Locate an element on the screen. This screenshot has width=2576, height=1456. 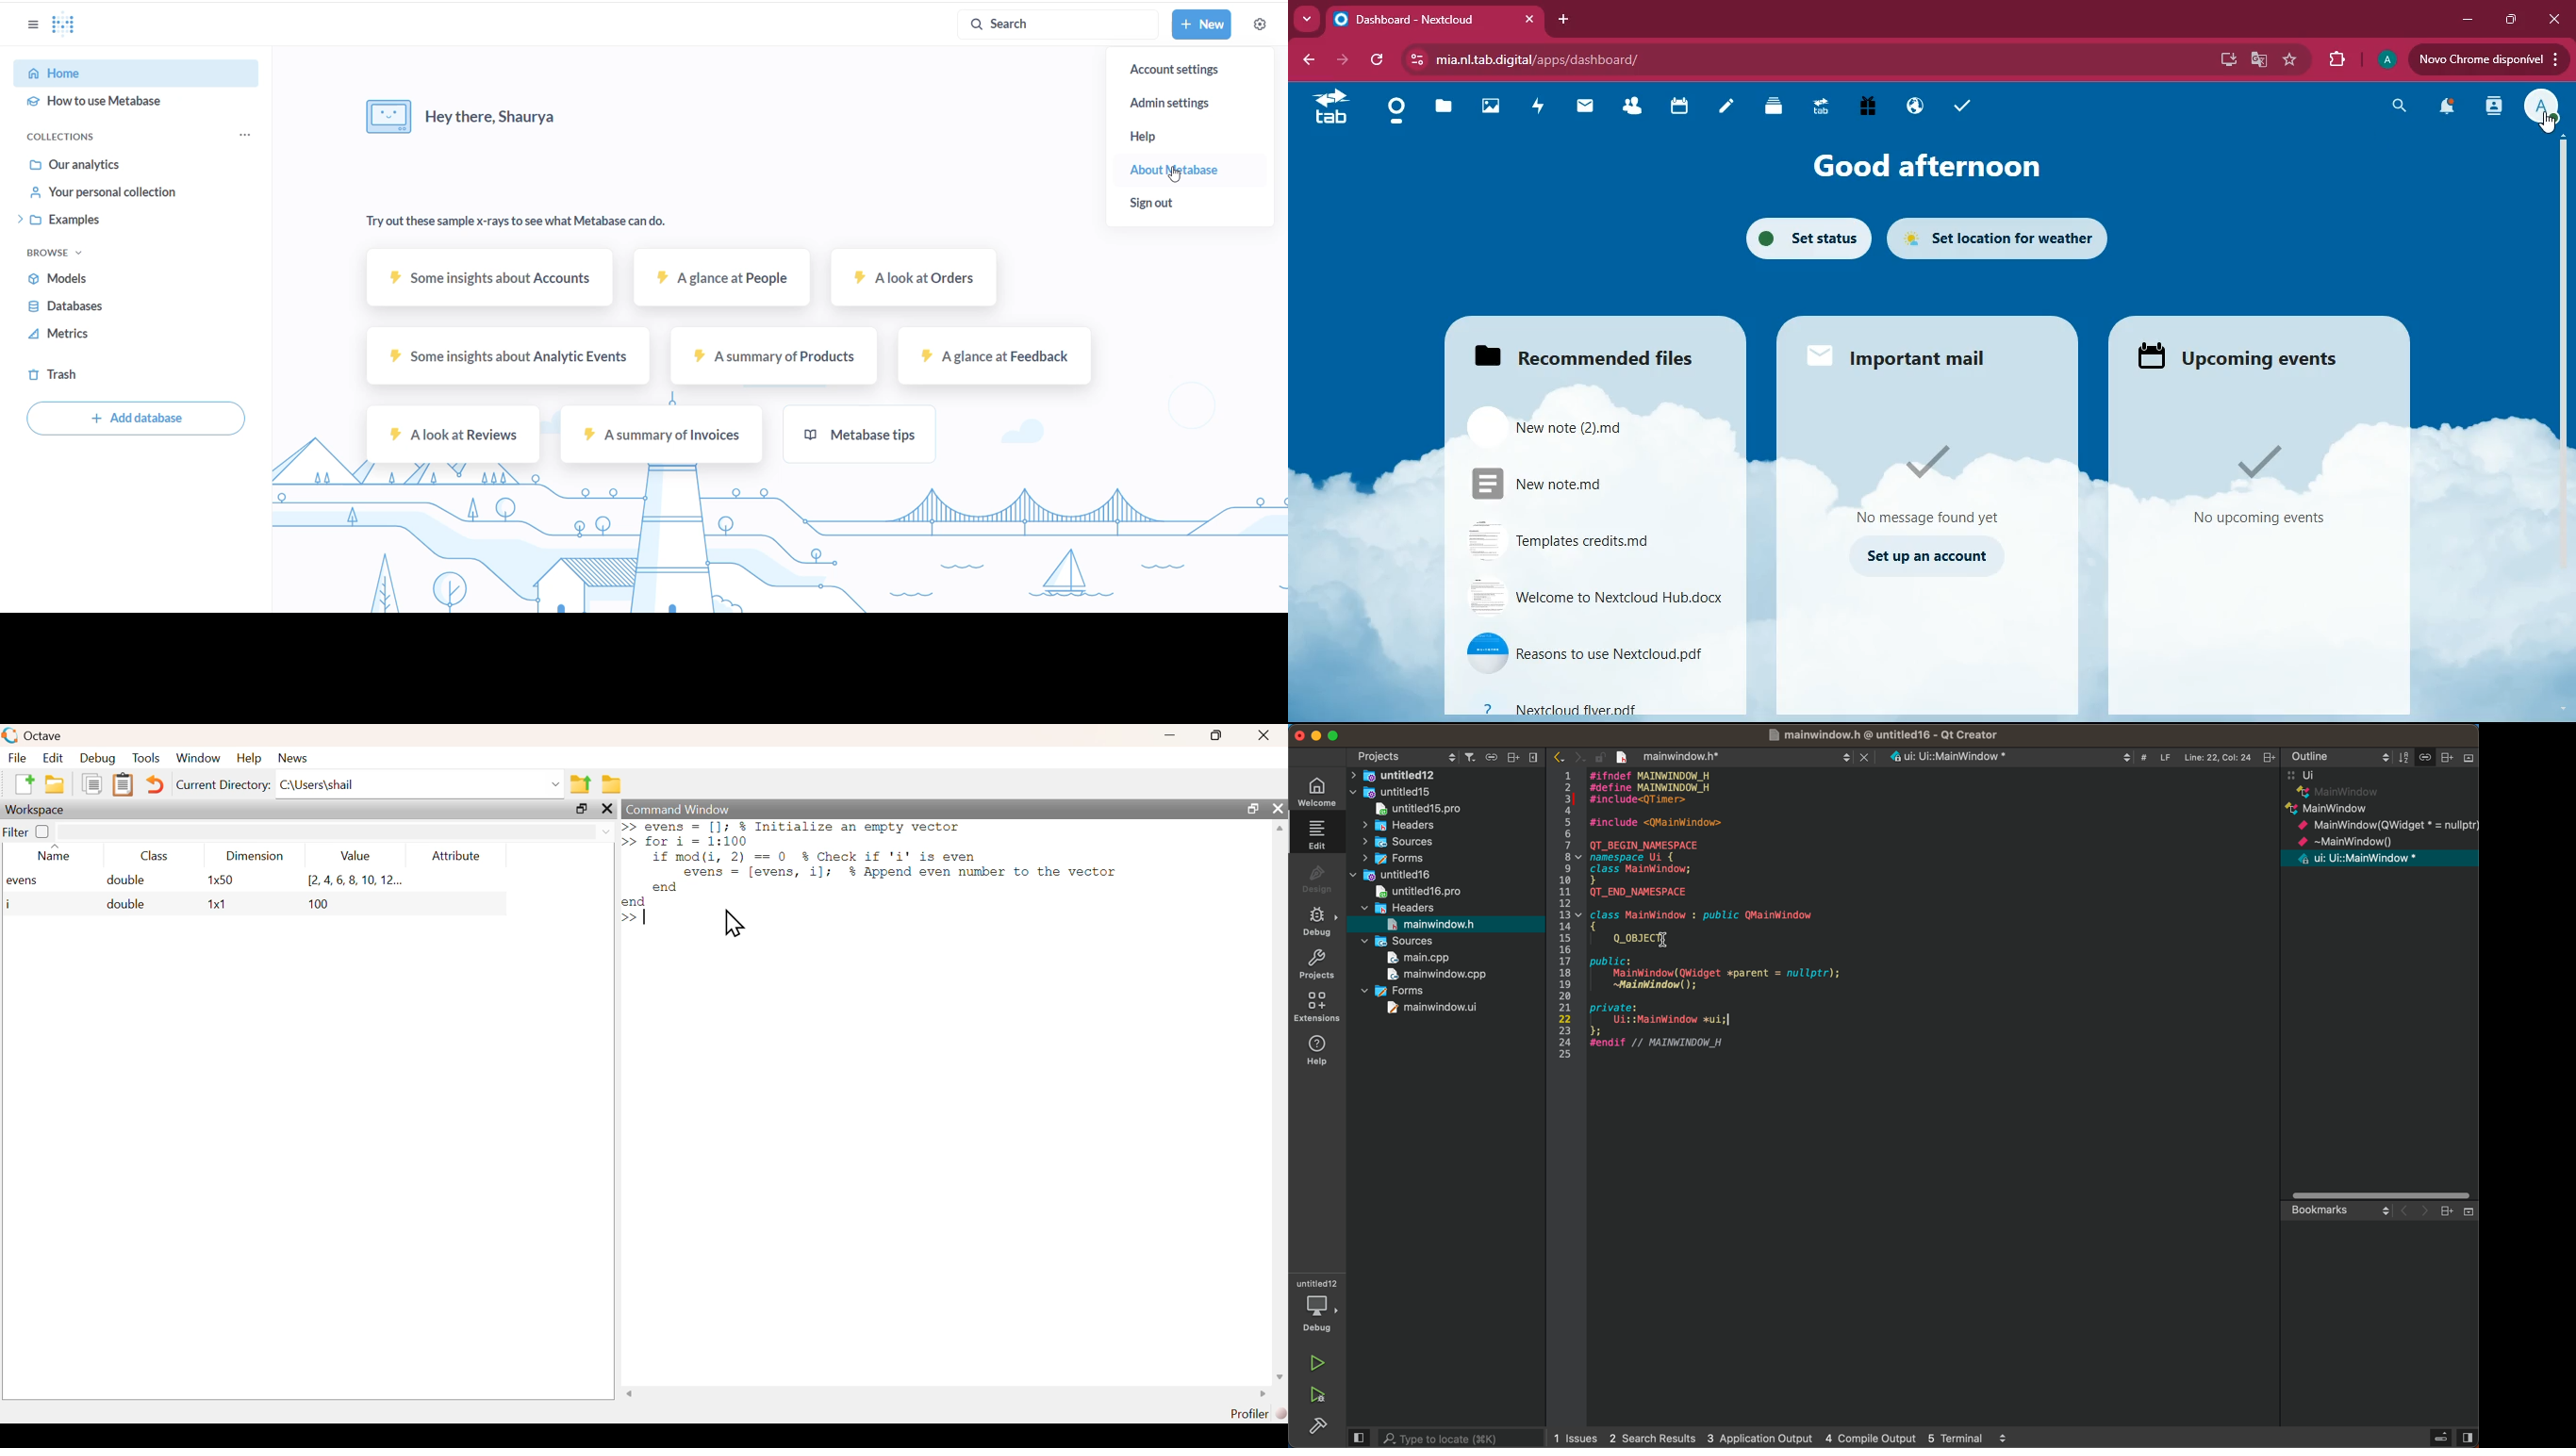
tab is located at coordinates (1330, 111).